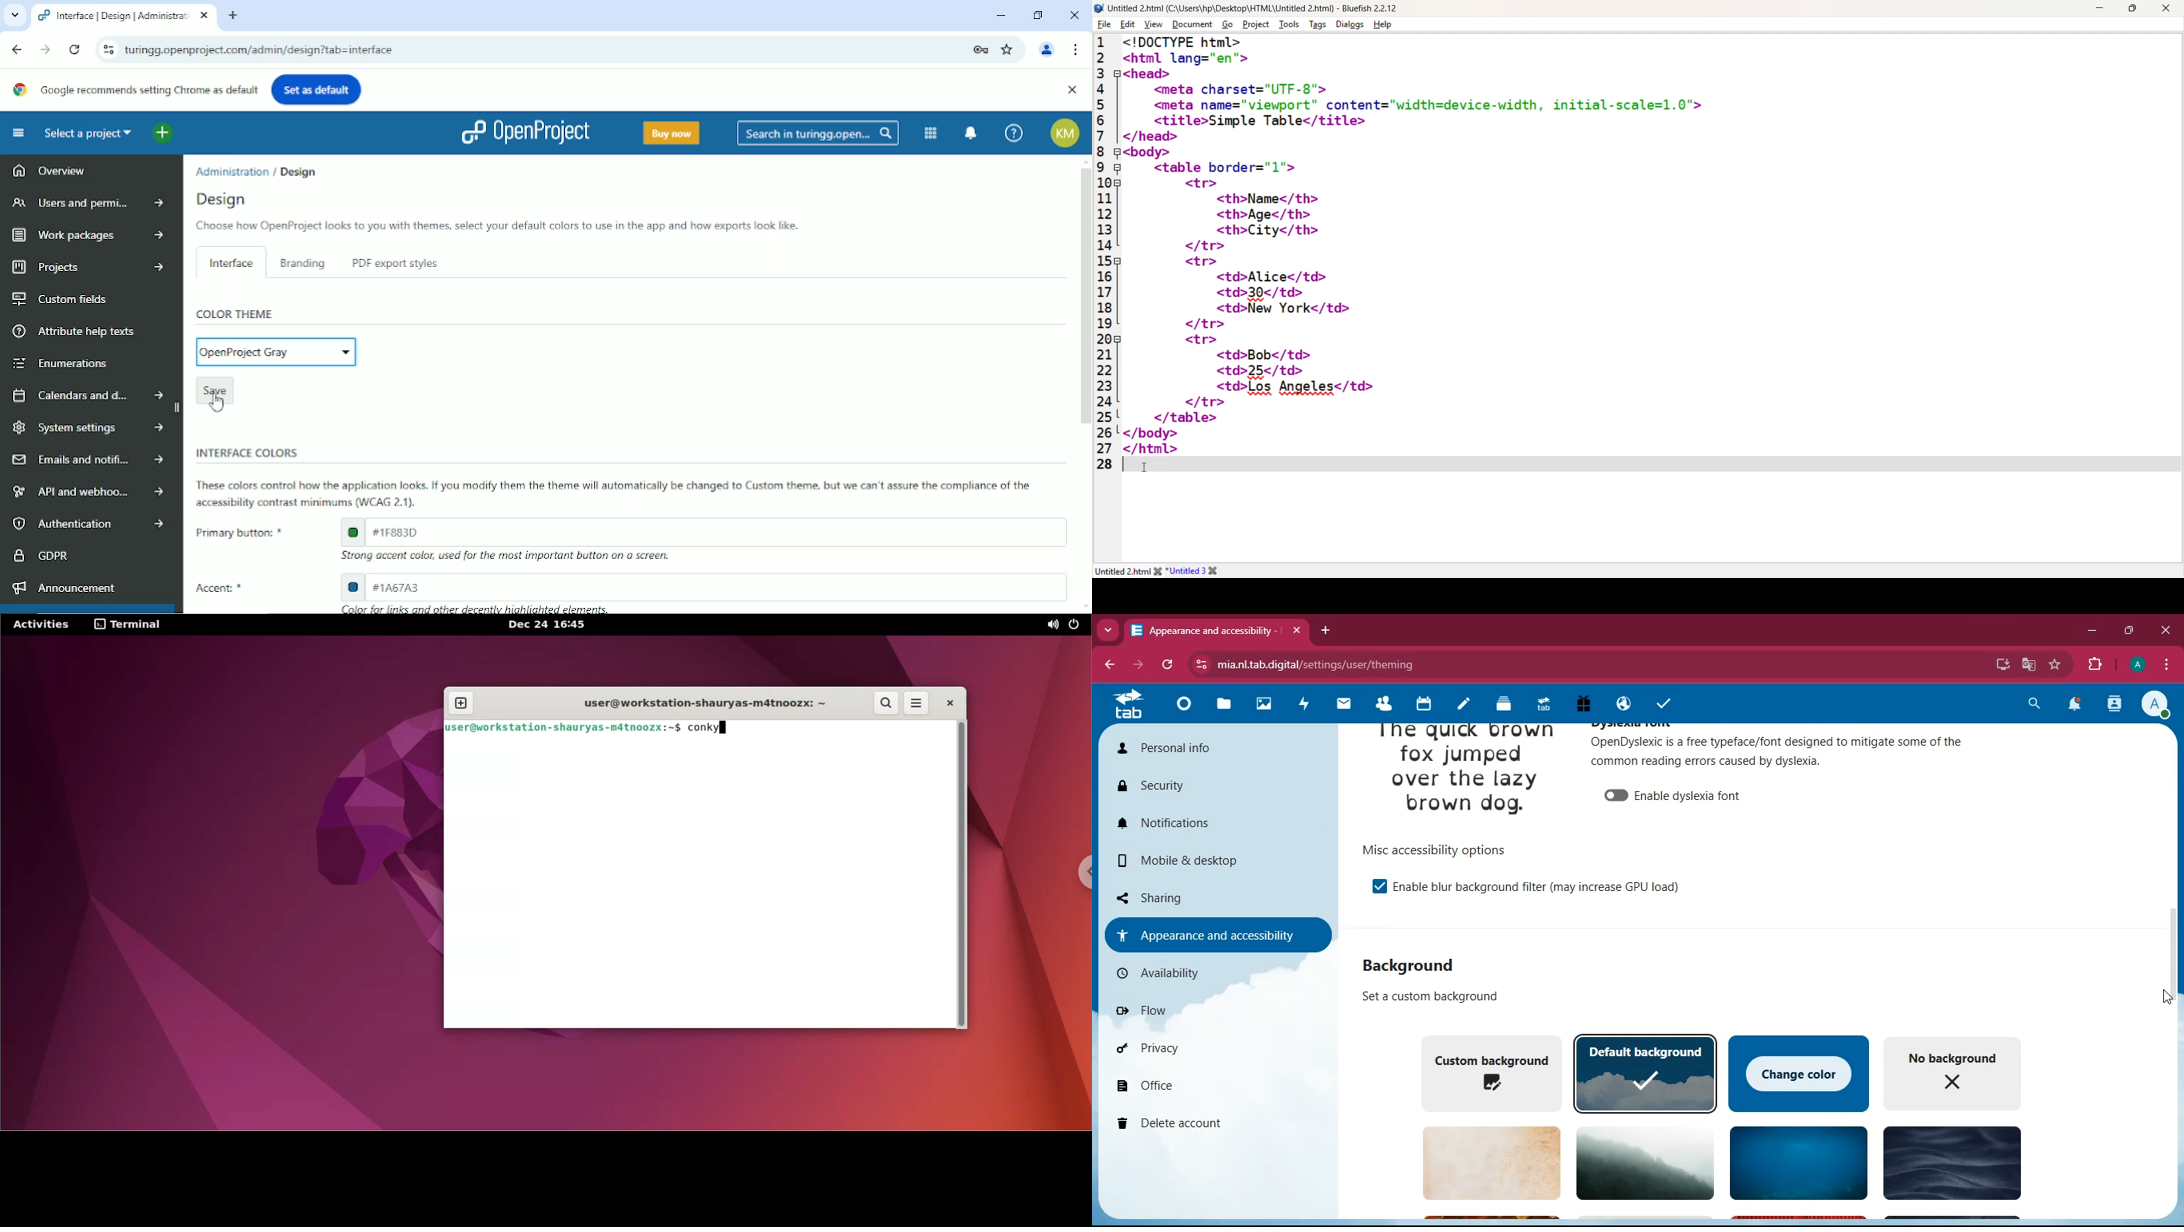 Image resolution: width=2184 pixels, height=1232 pixels. Describe the element at coordinates (1318, 665) in the screenshot. I see `url` at that location.